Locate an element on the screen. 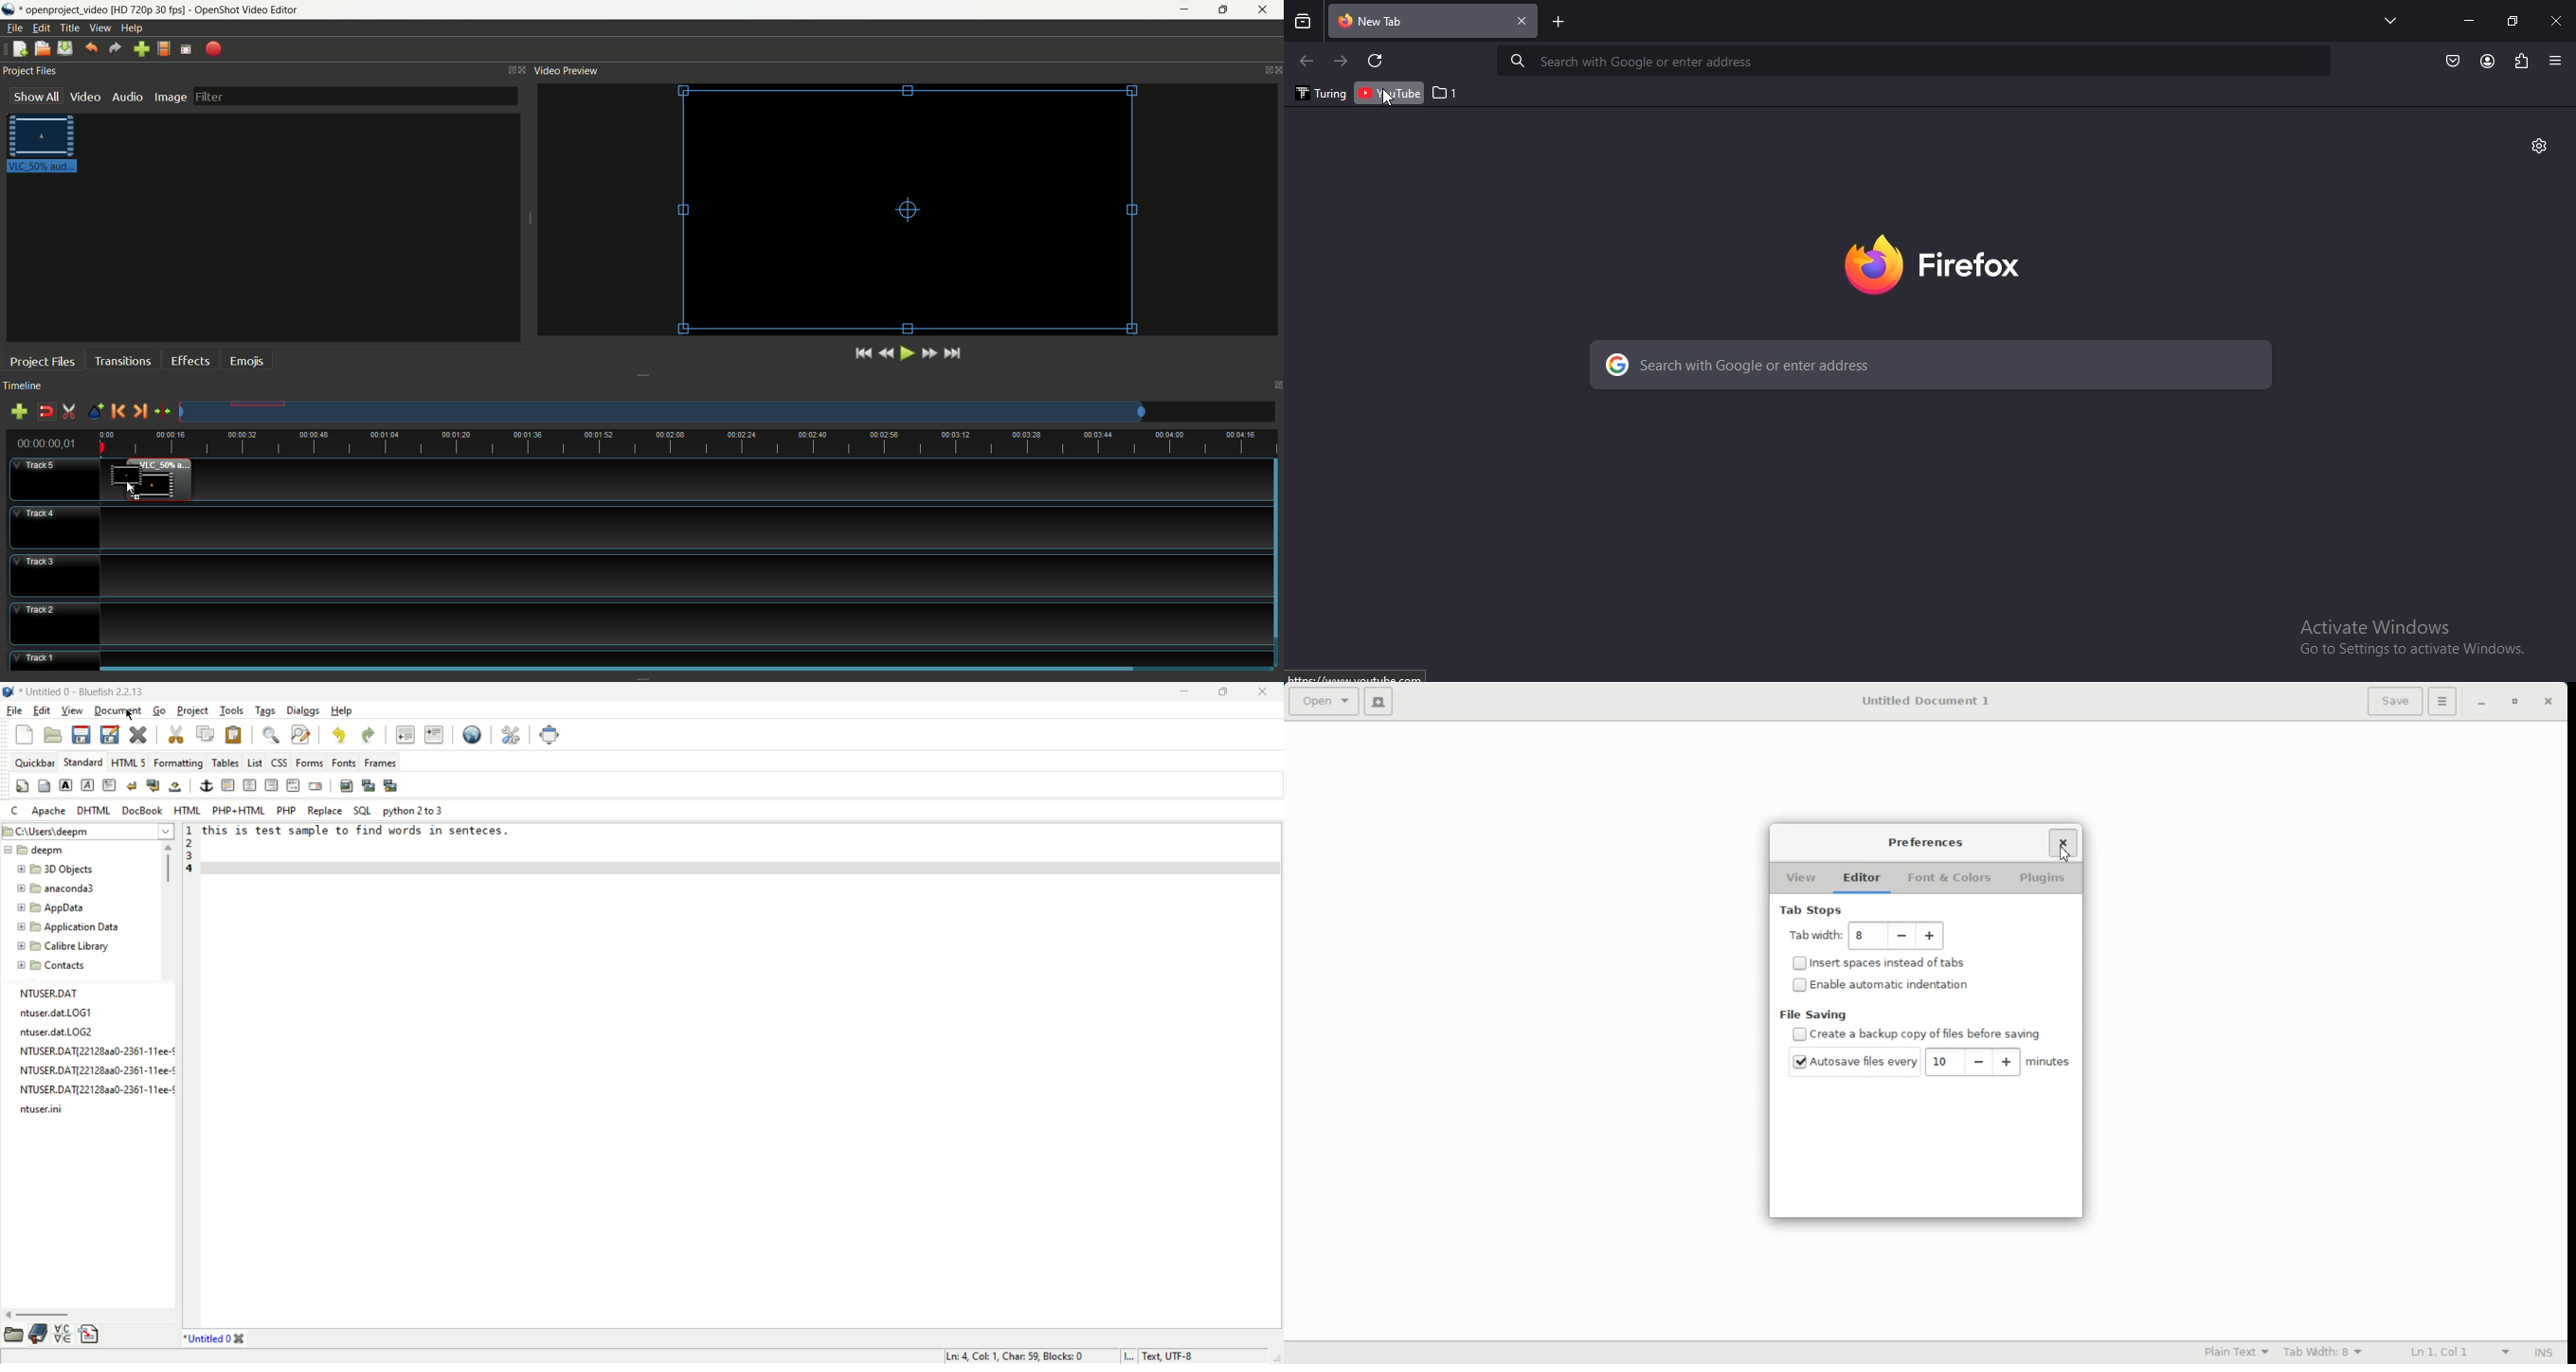  *Untitled 0 is located at coordinates (207, 1339).